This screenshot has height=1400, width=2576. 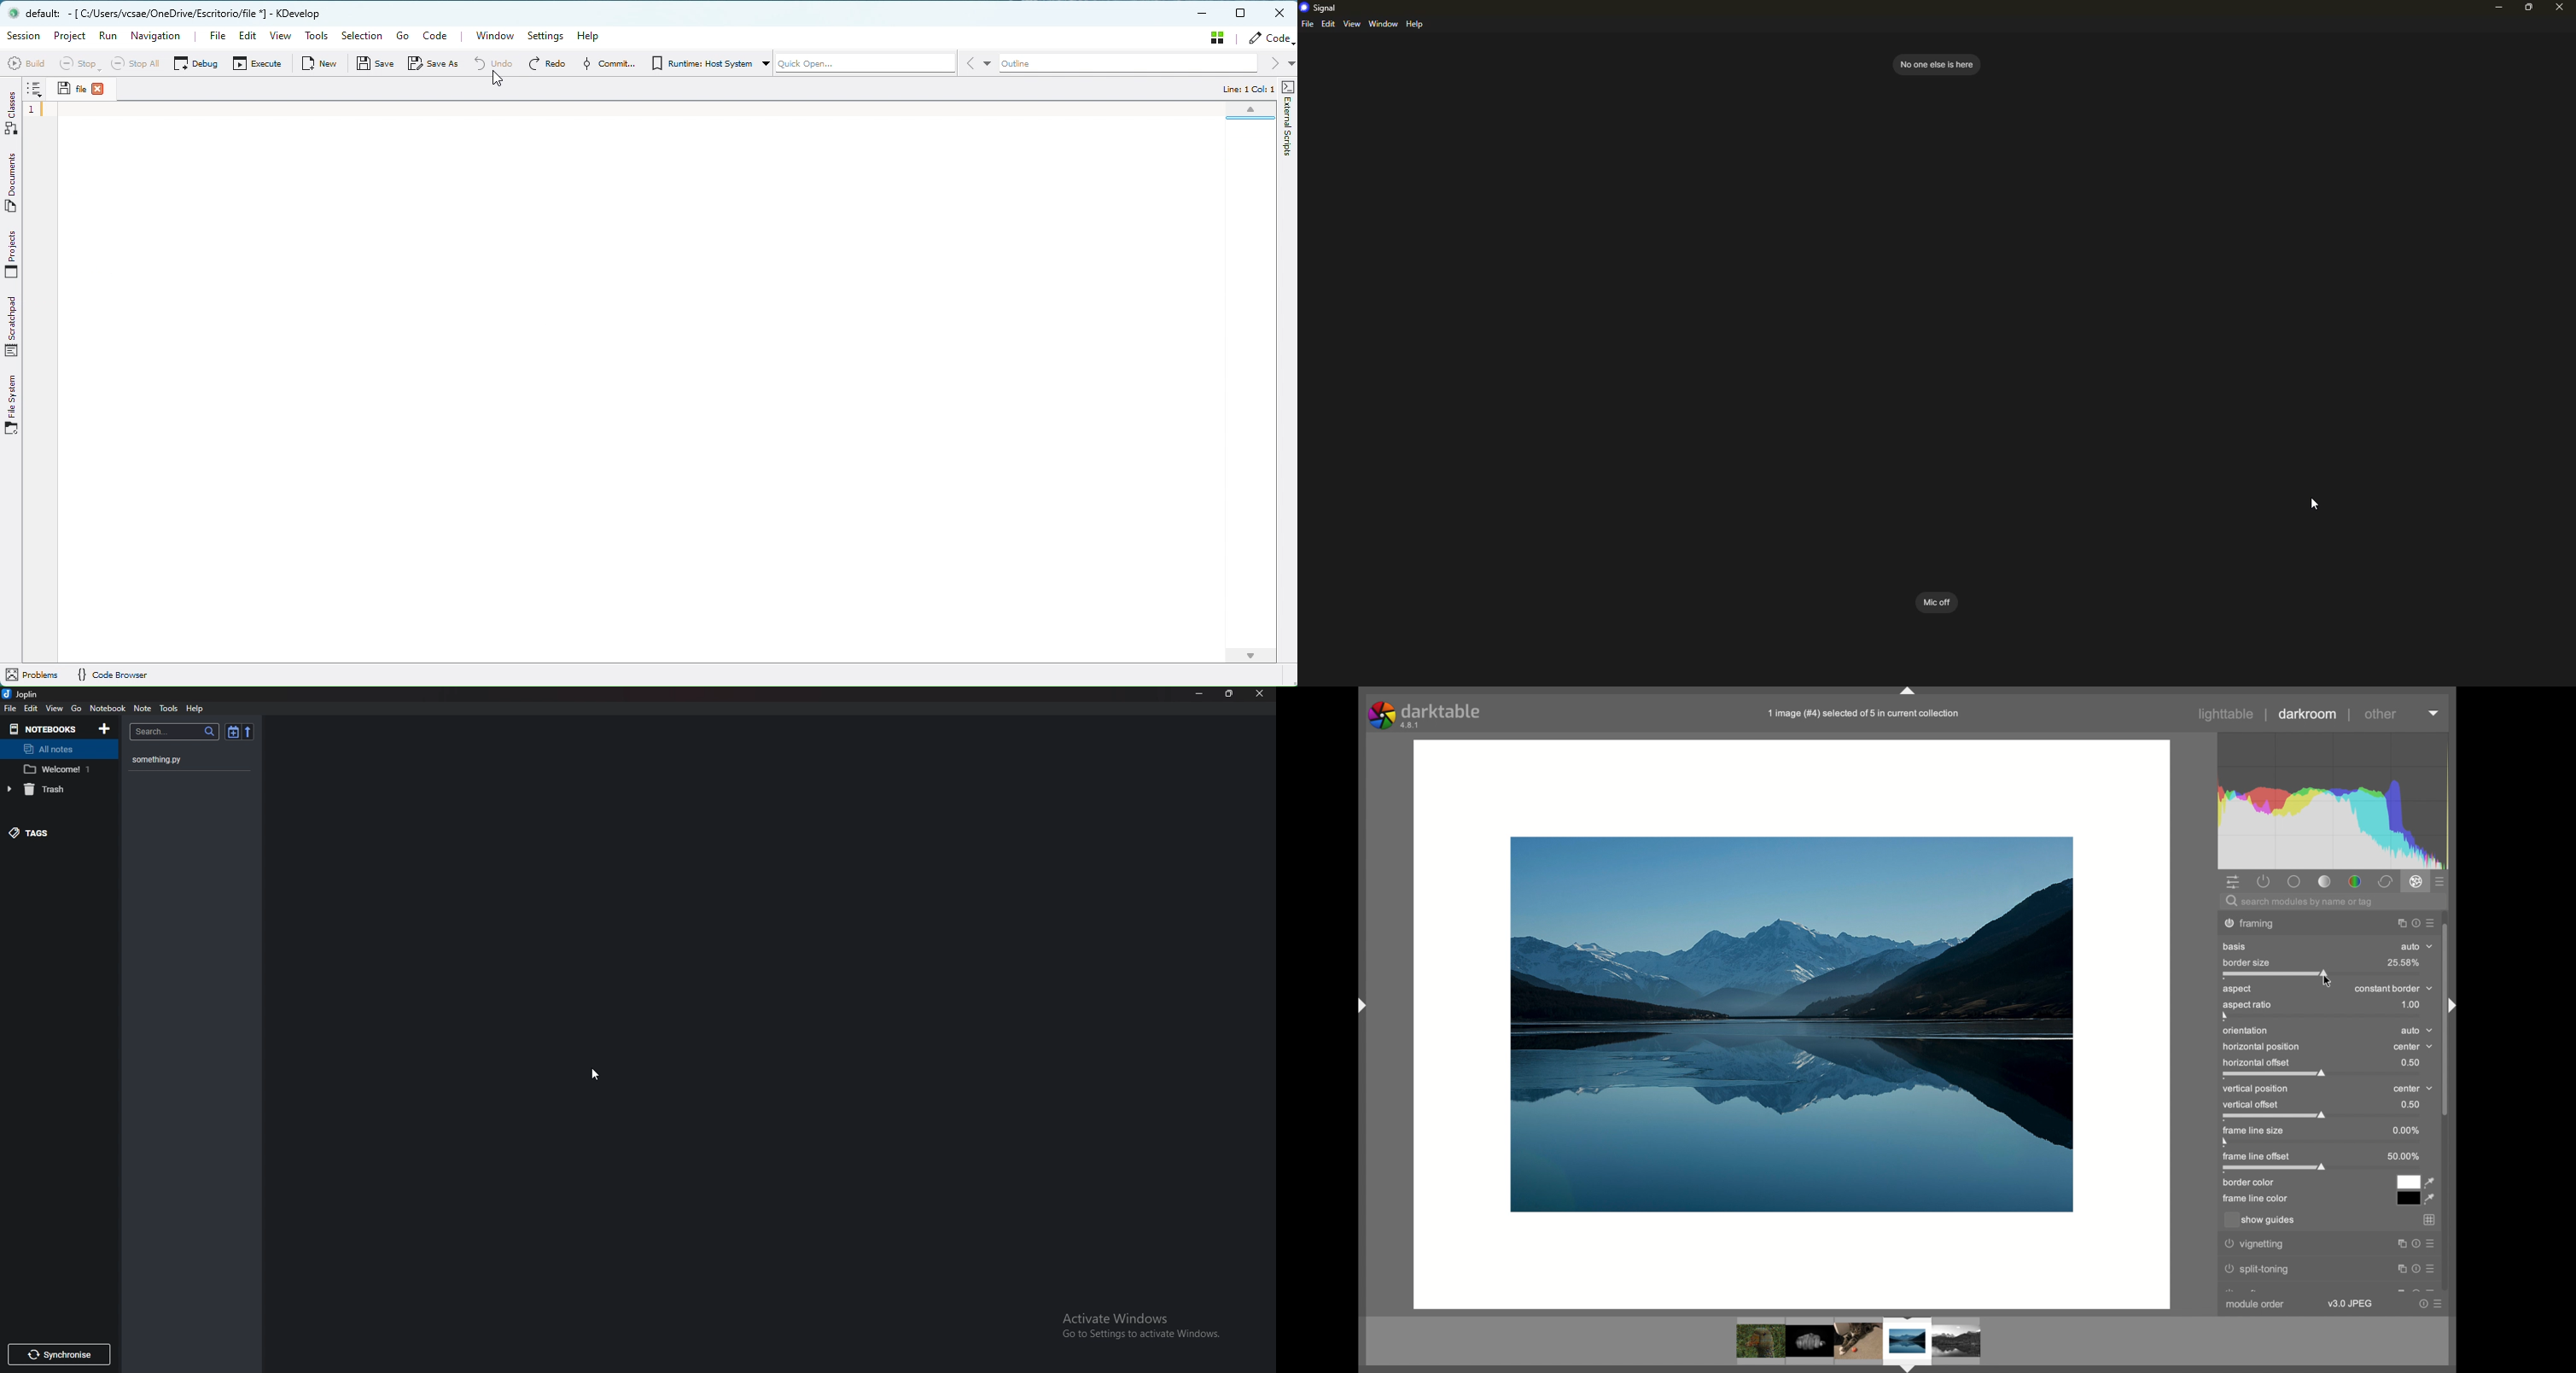 What do you see at coordinates (31, 709) in the screenshot?
I see `edit` at bounding box center [31, 709].